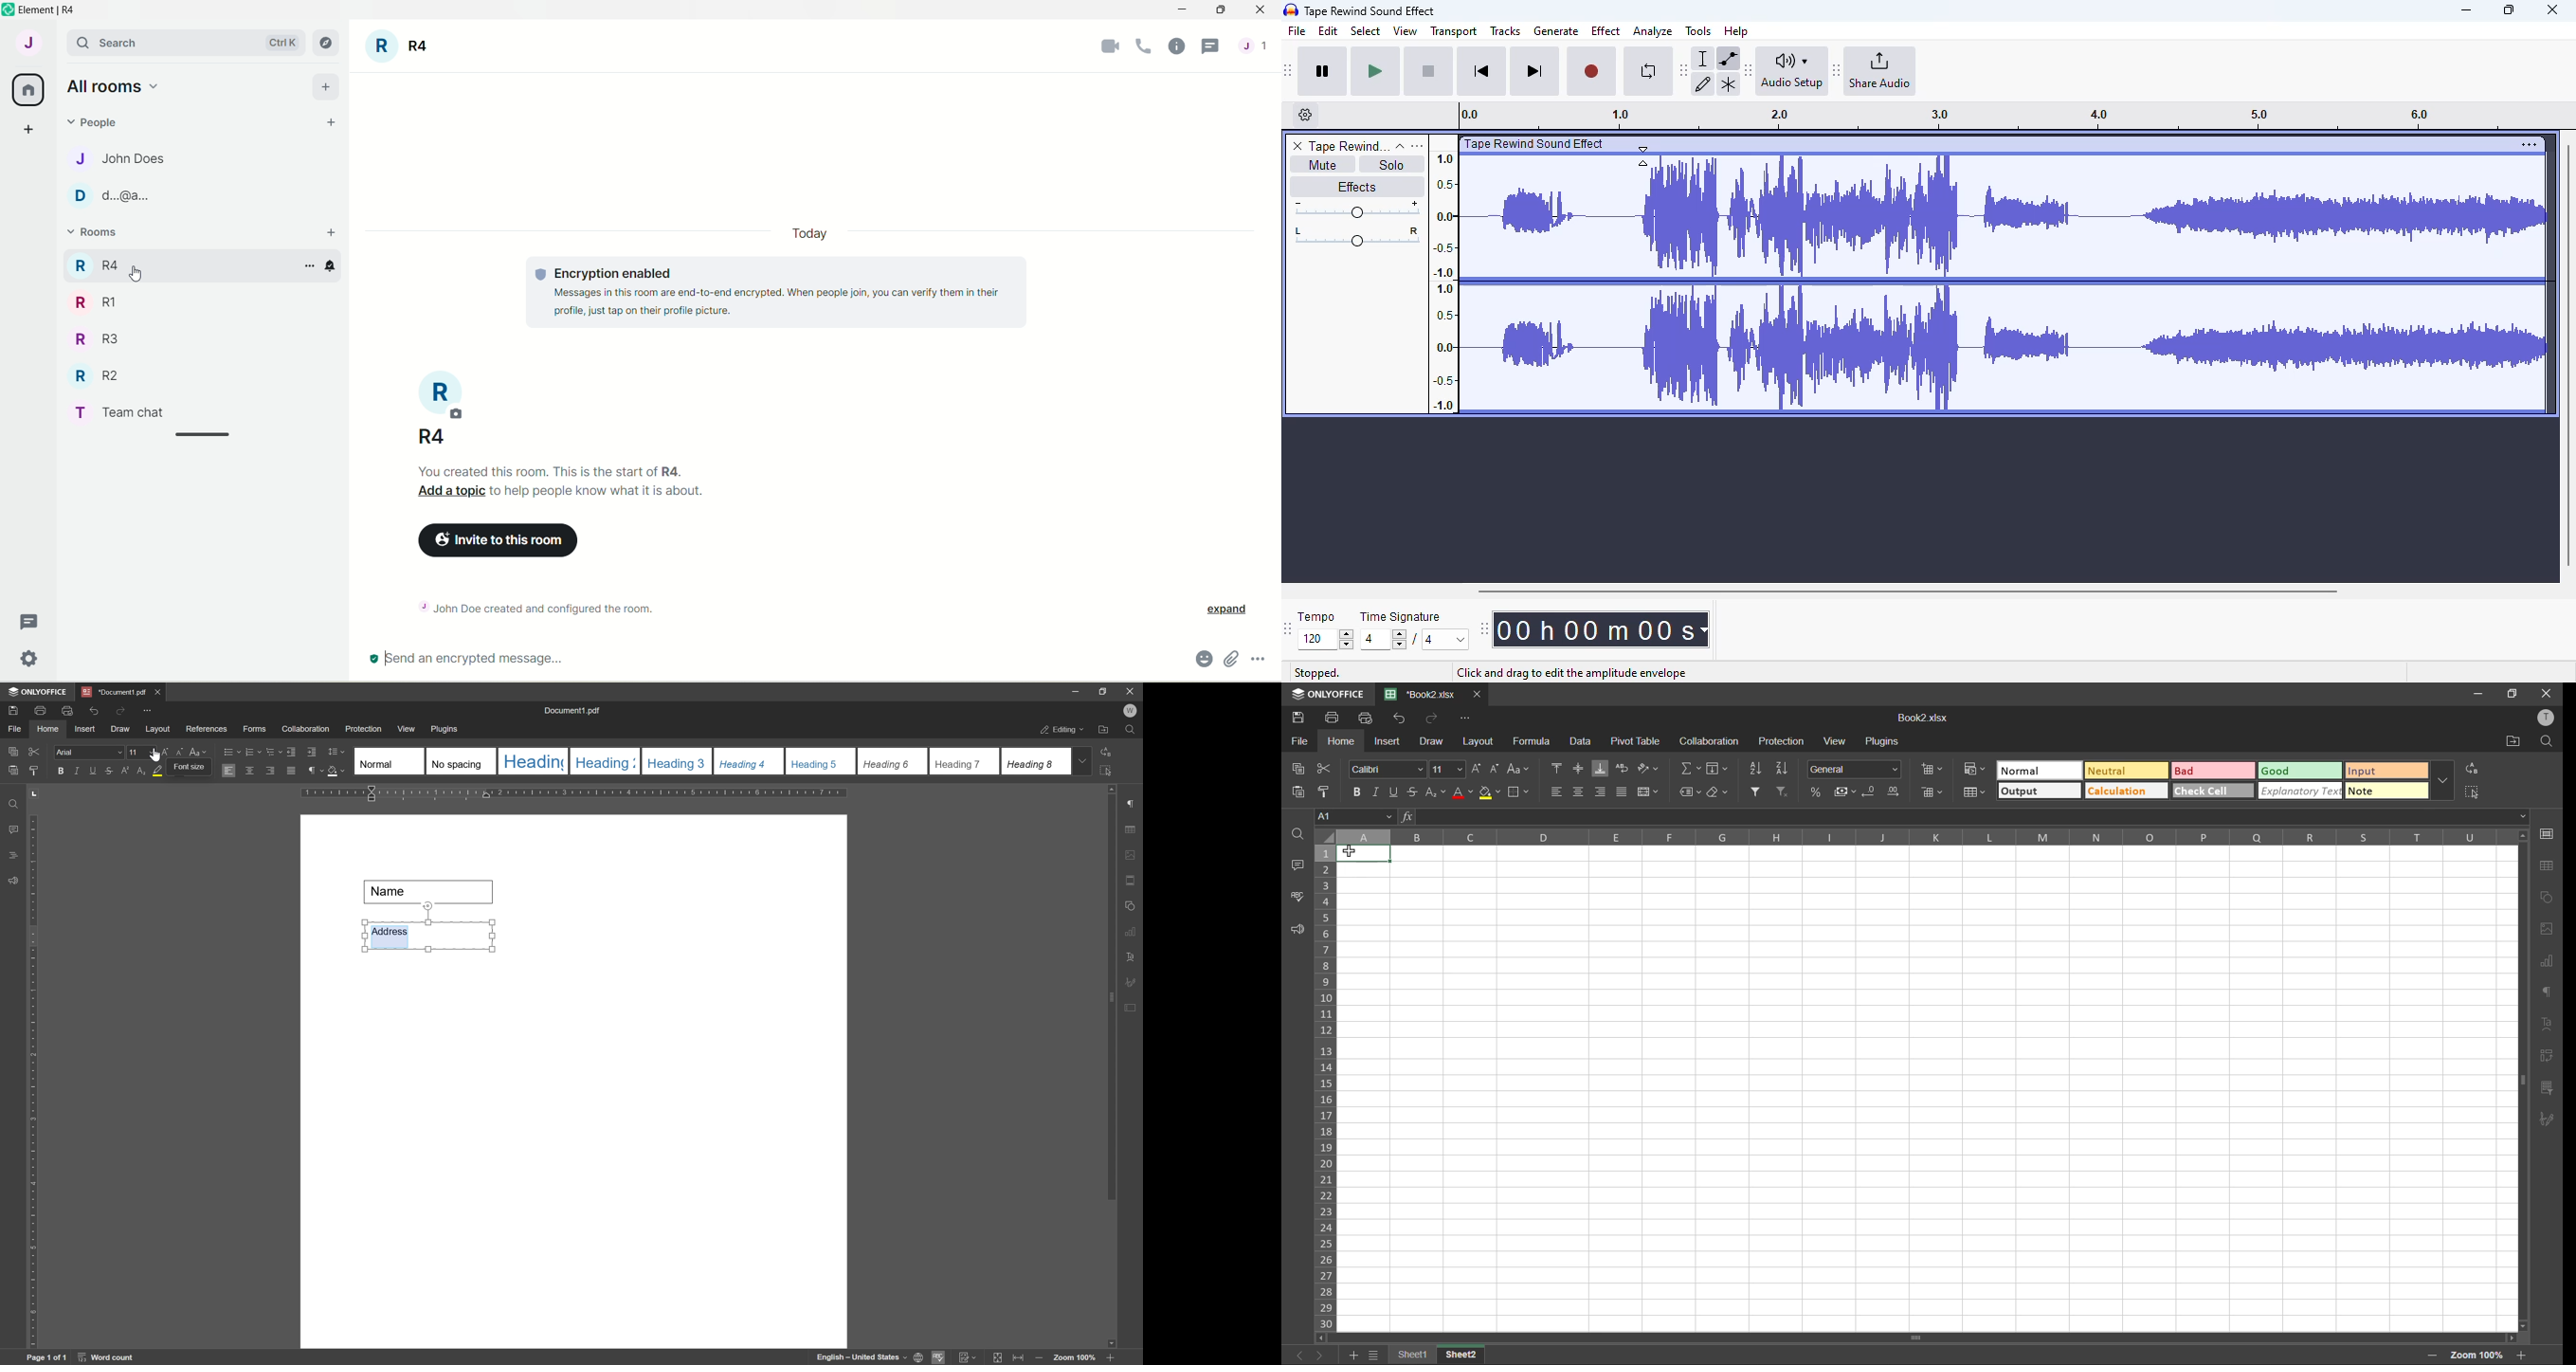 The image size is (2576, 1372). What do you see at coordinates (327, 85) in the screenshot?
I see `add` at bounding box center [327, 85].